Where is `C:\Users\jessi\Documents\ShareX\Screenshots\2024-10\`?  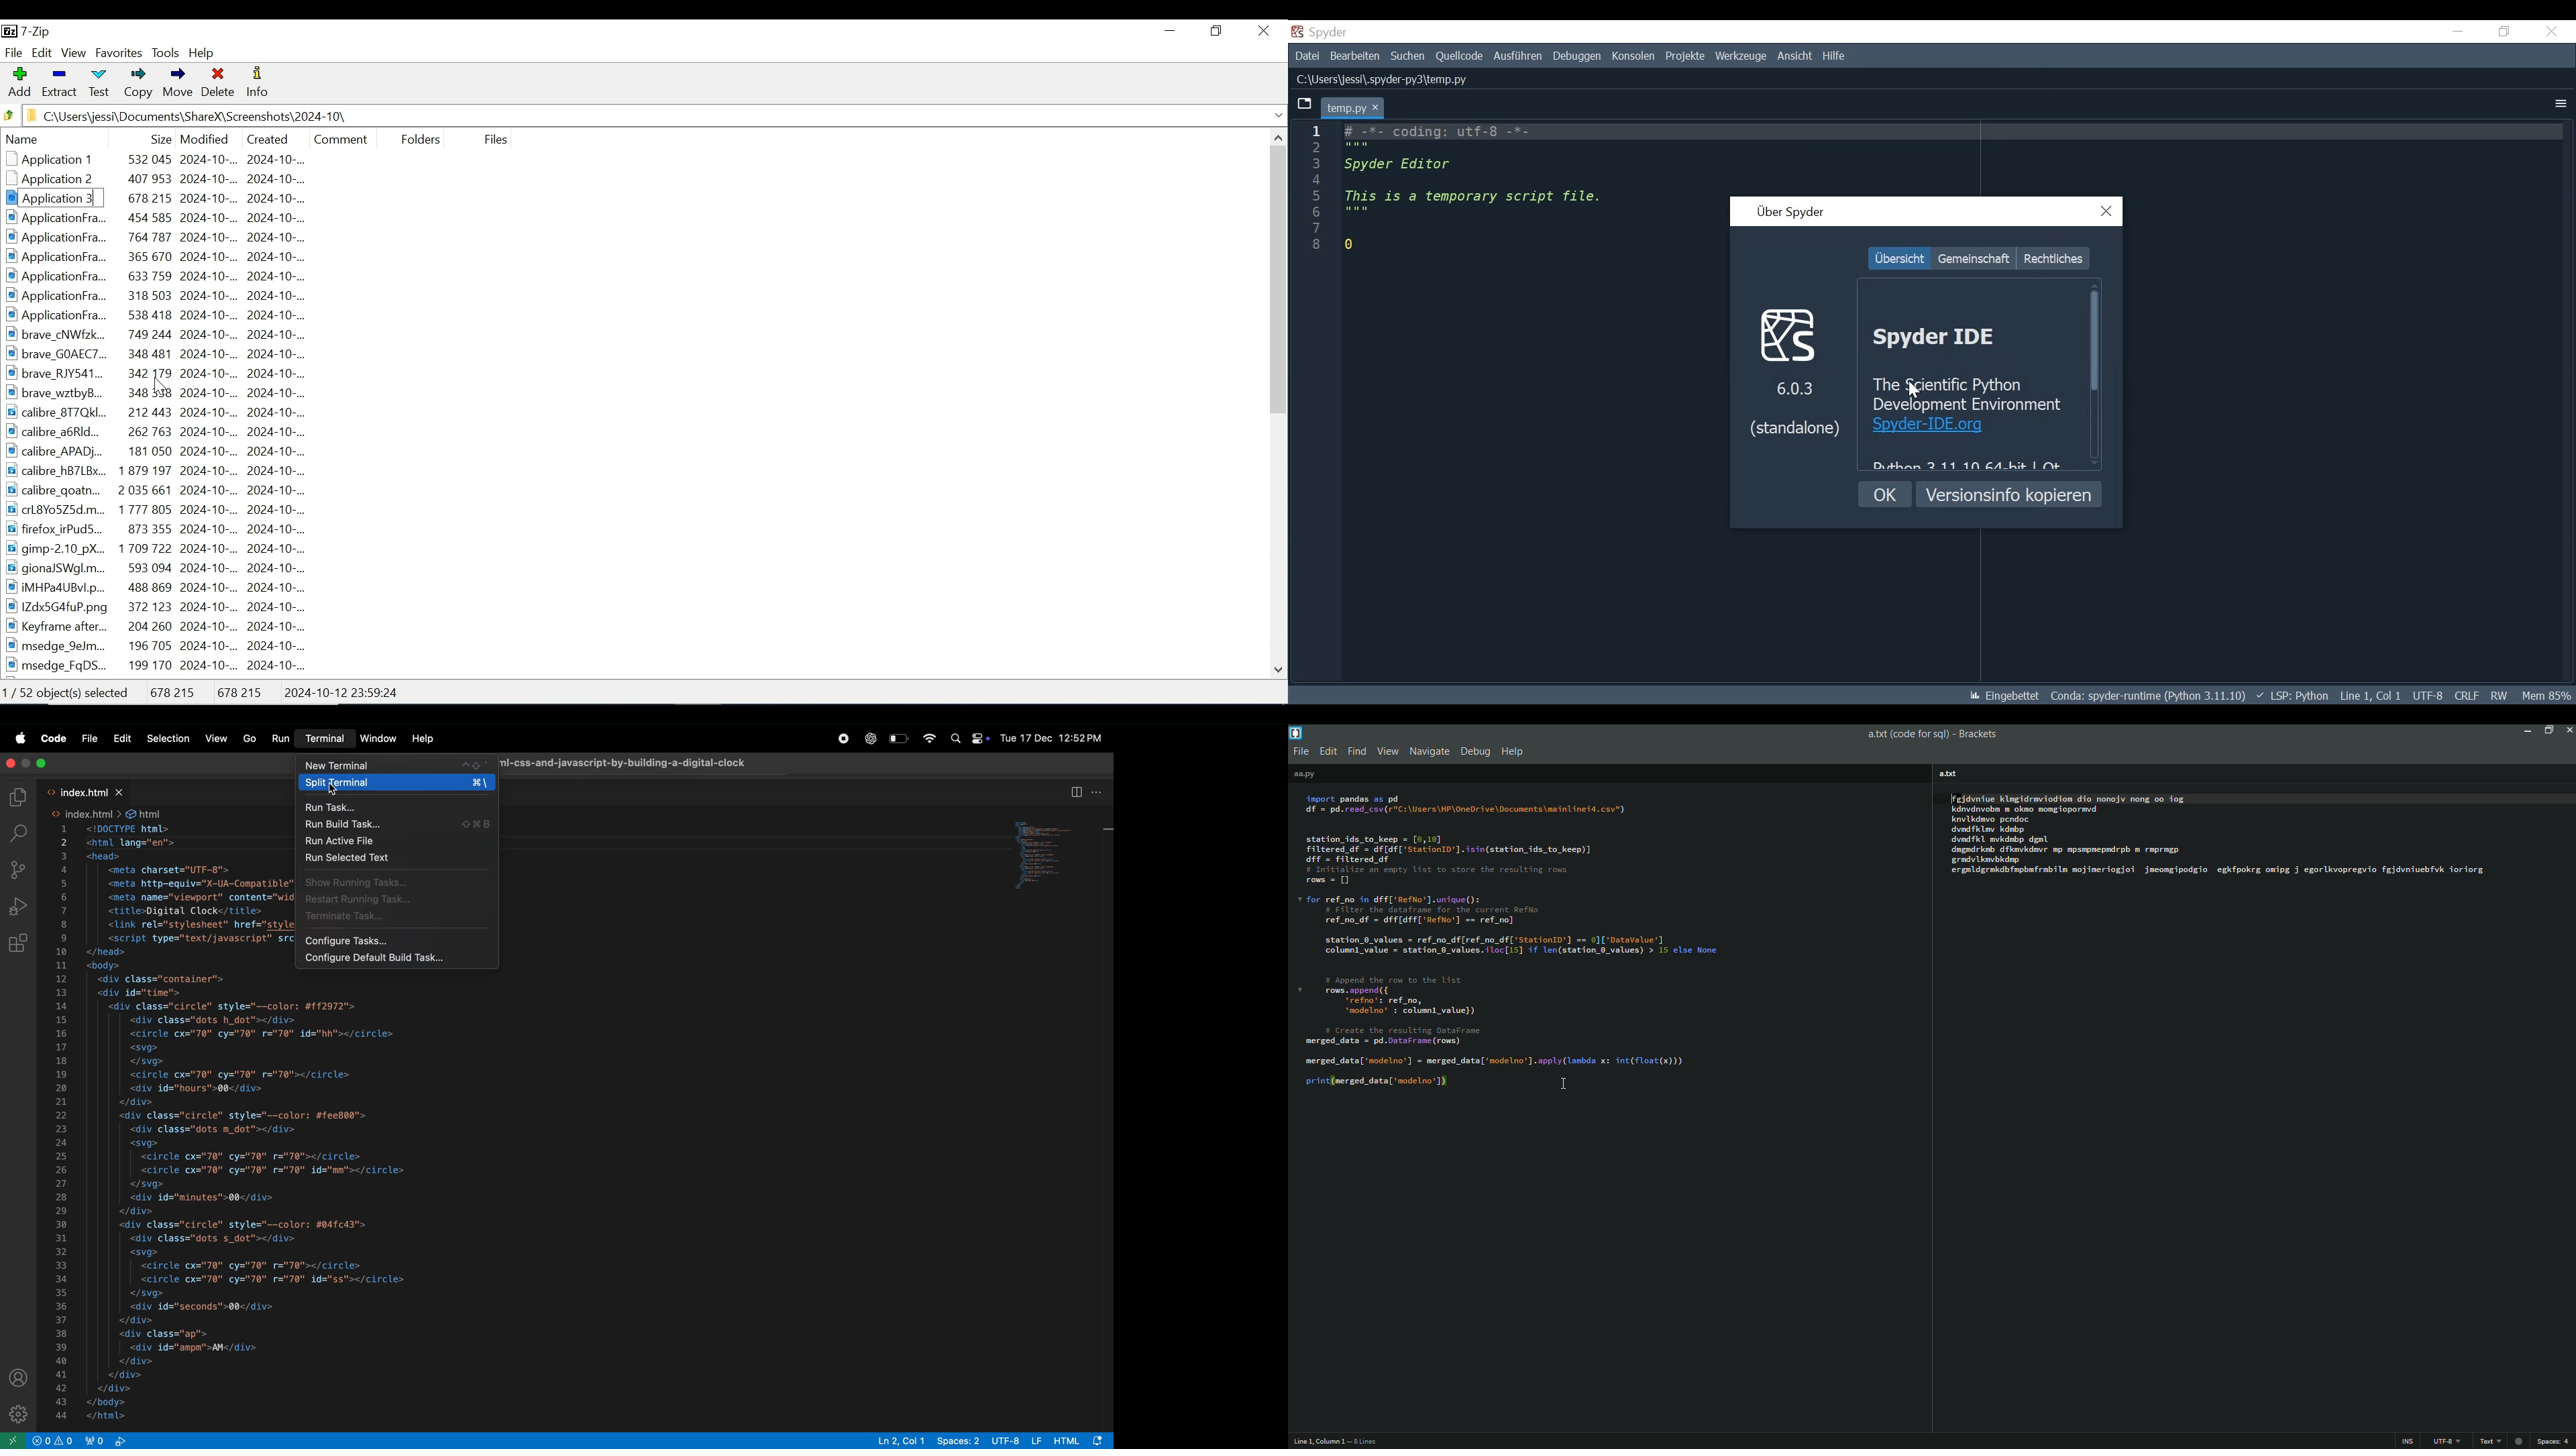
C:\Users\jessi\Documents\ShareX\Screenshots\2024-10\ is located at coordinates (198, 116).